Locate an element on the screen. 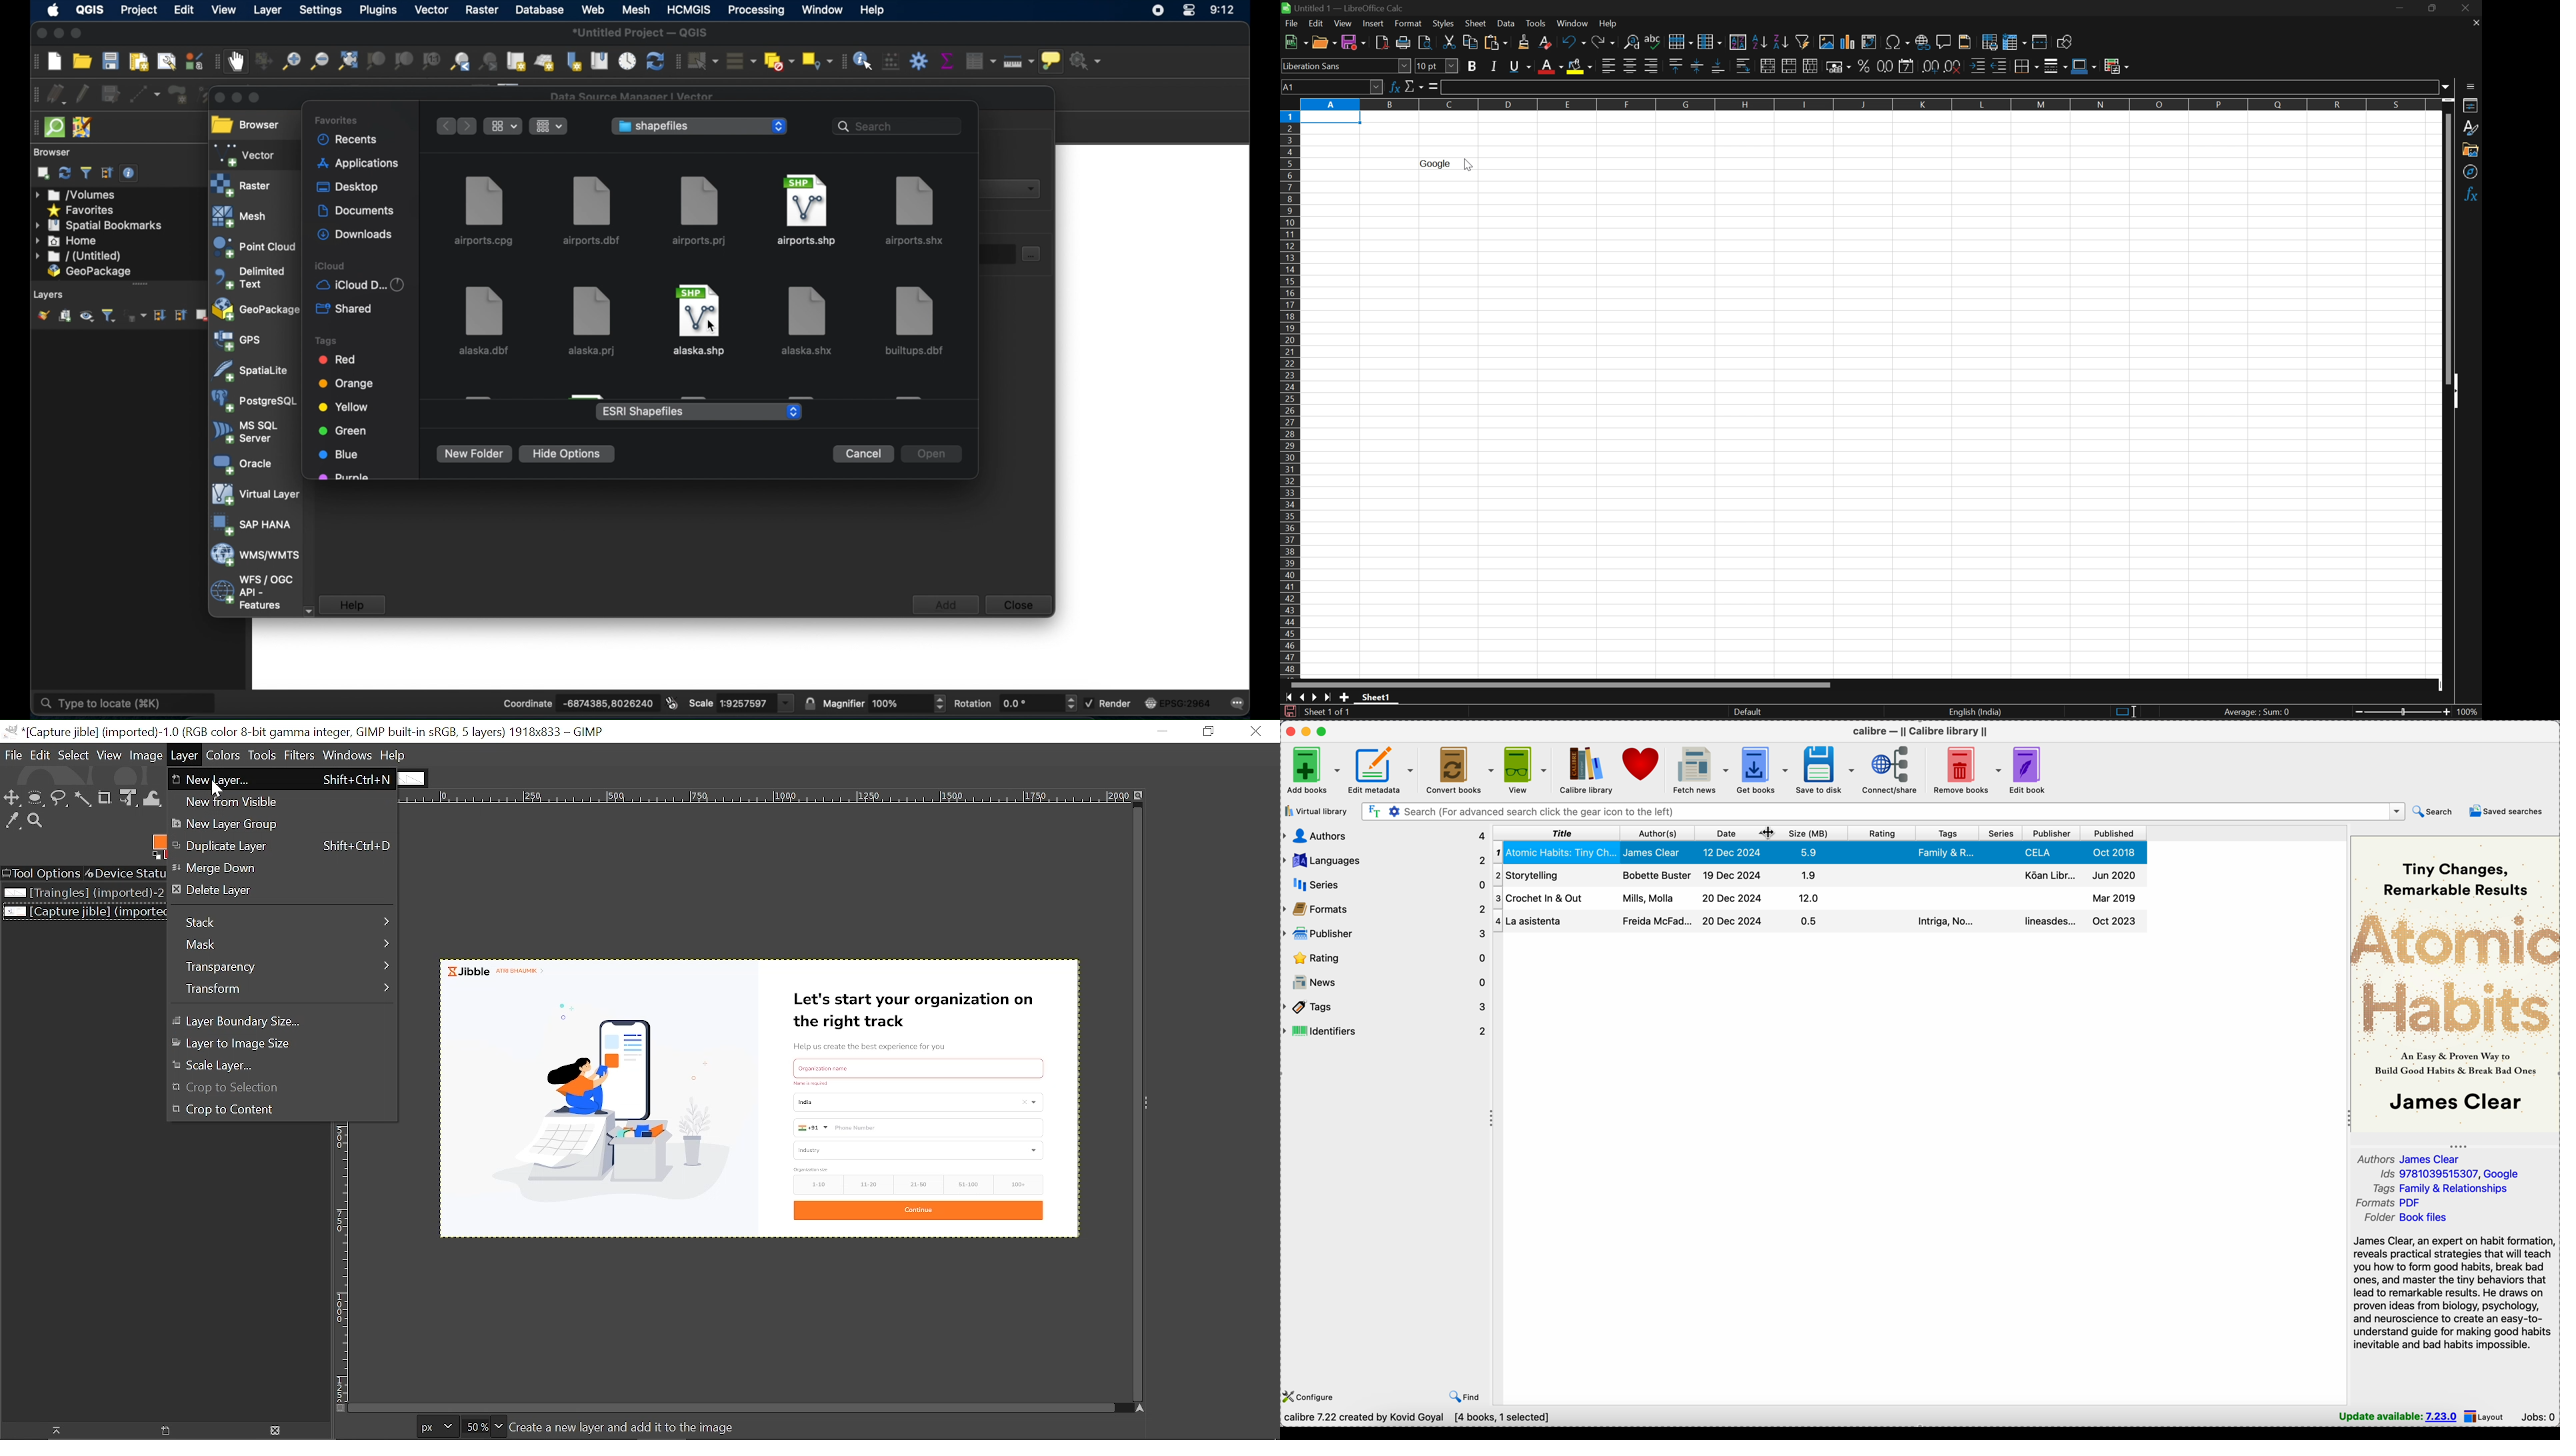  View is located at coordinates (1343, 24).